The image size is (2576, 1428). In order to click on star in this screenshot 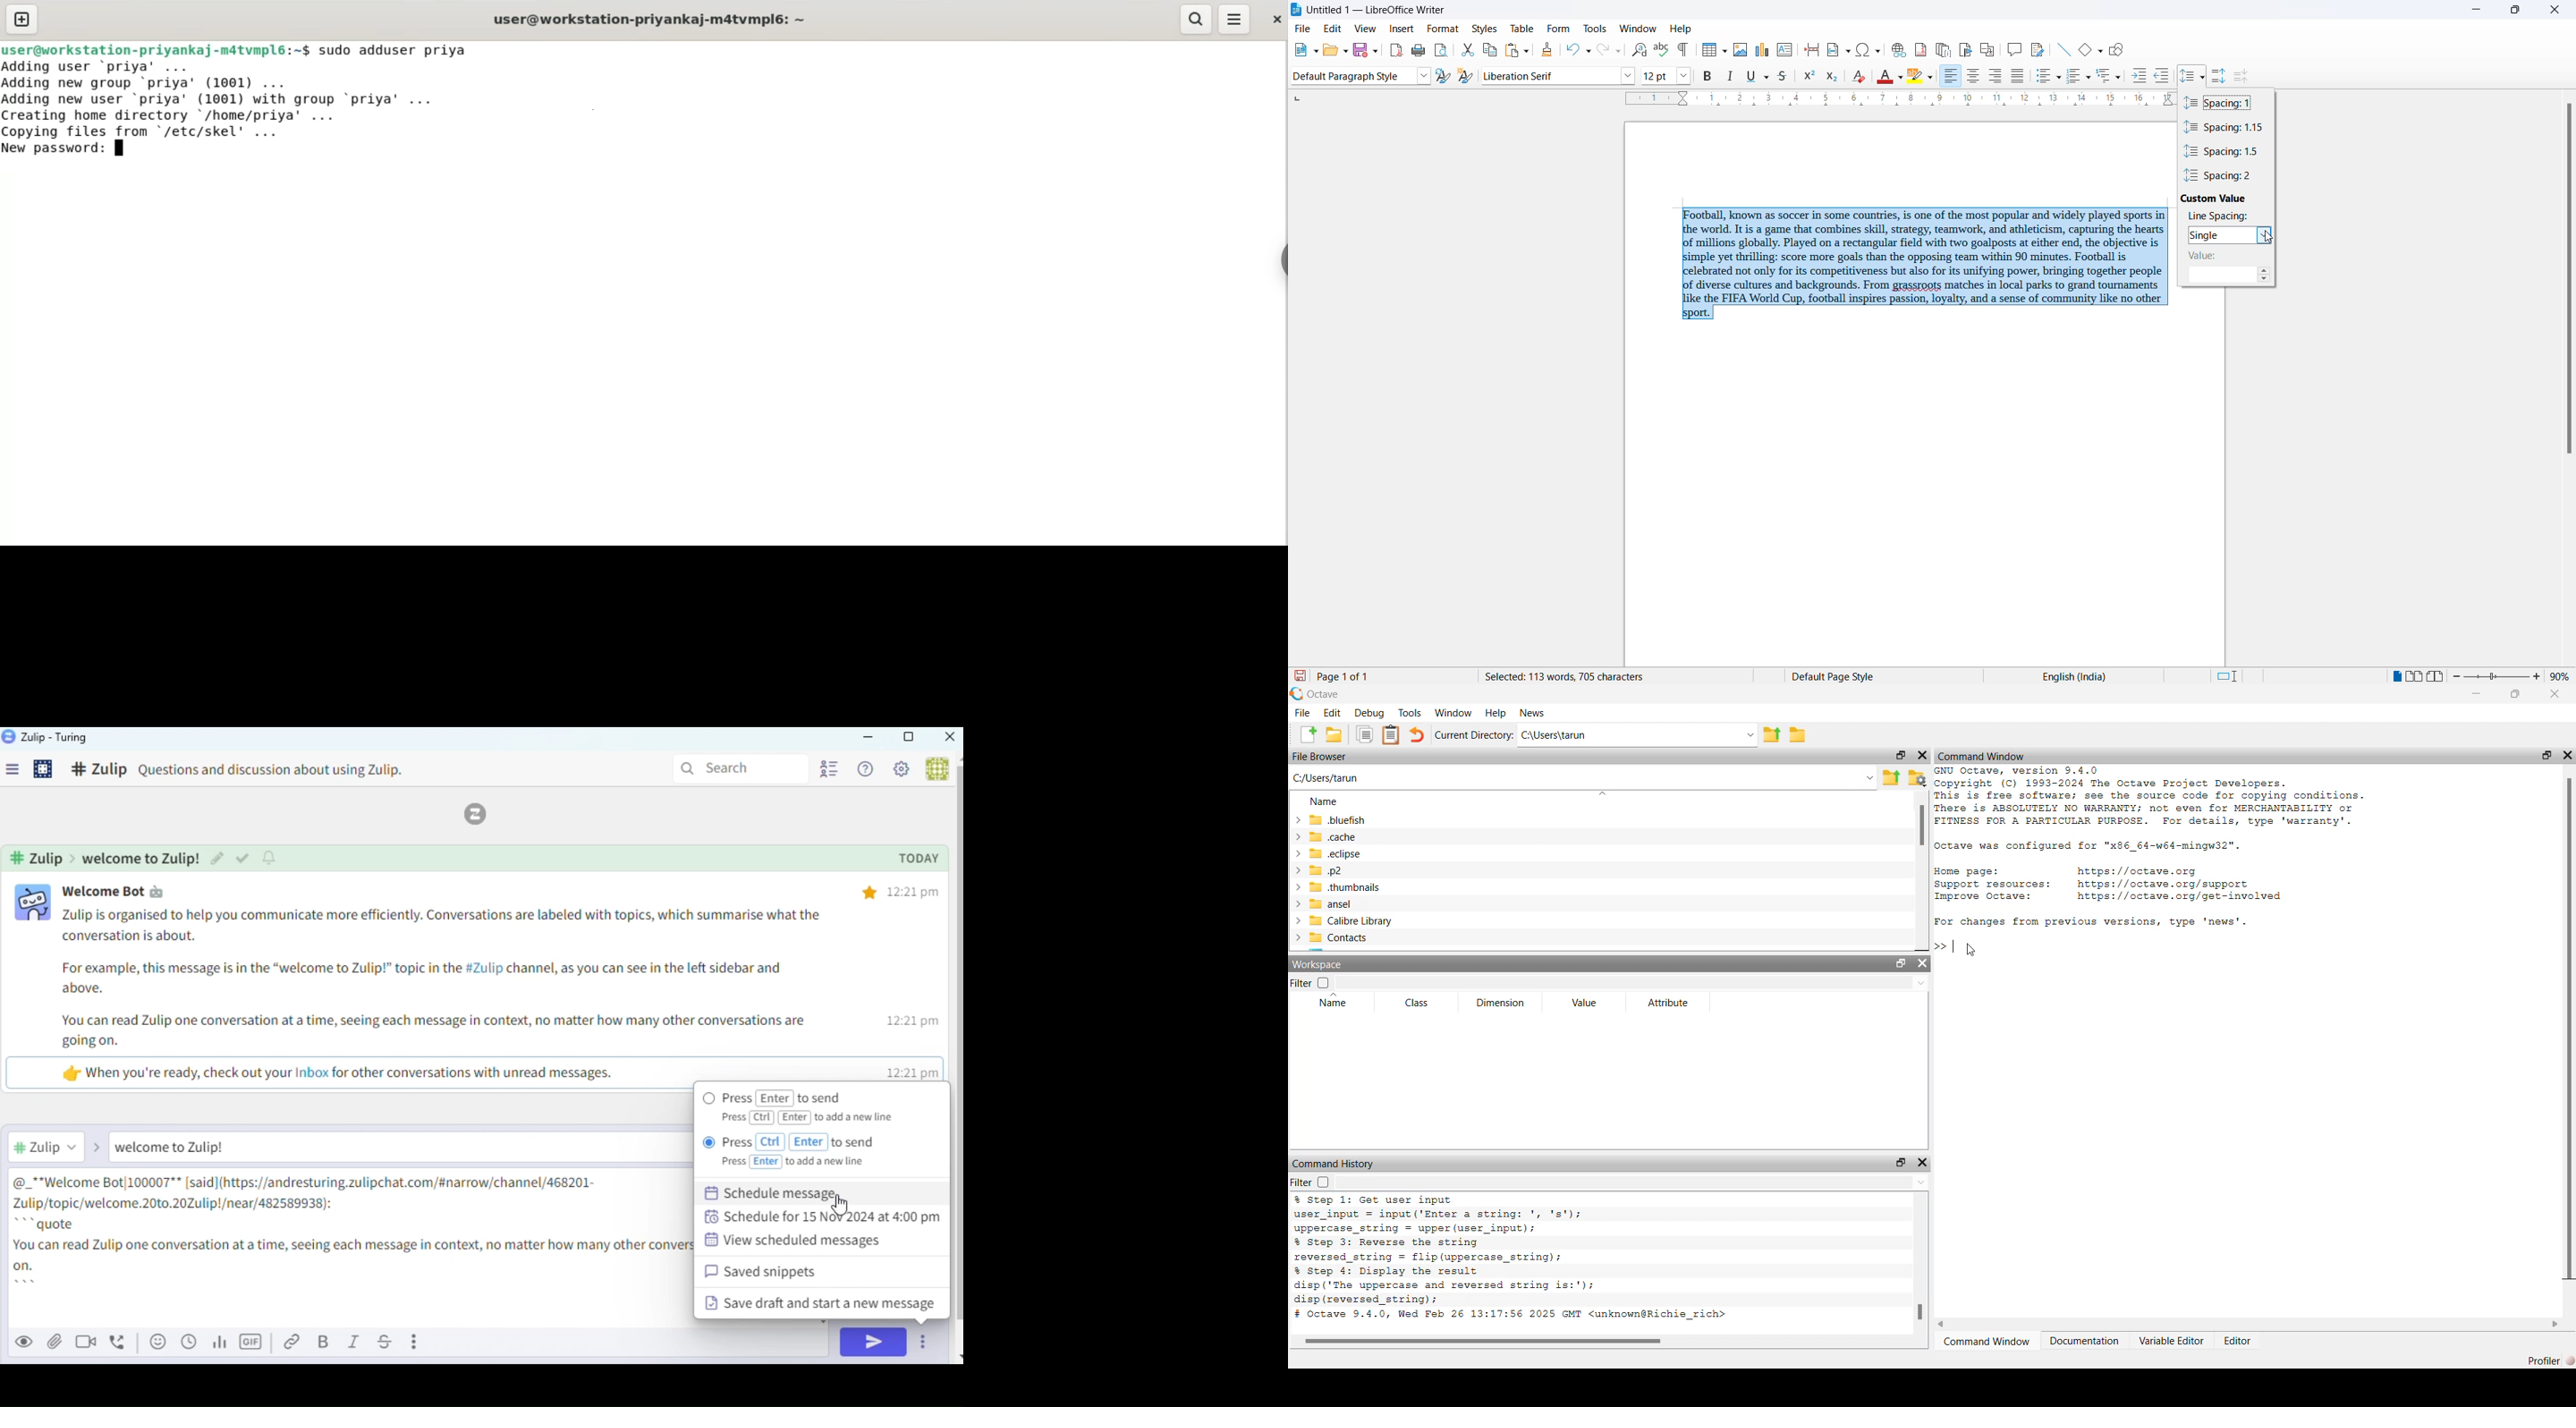, I will do `click(870, 890)`.